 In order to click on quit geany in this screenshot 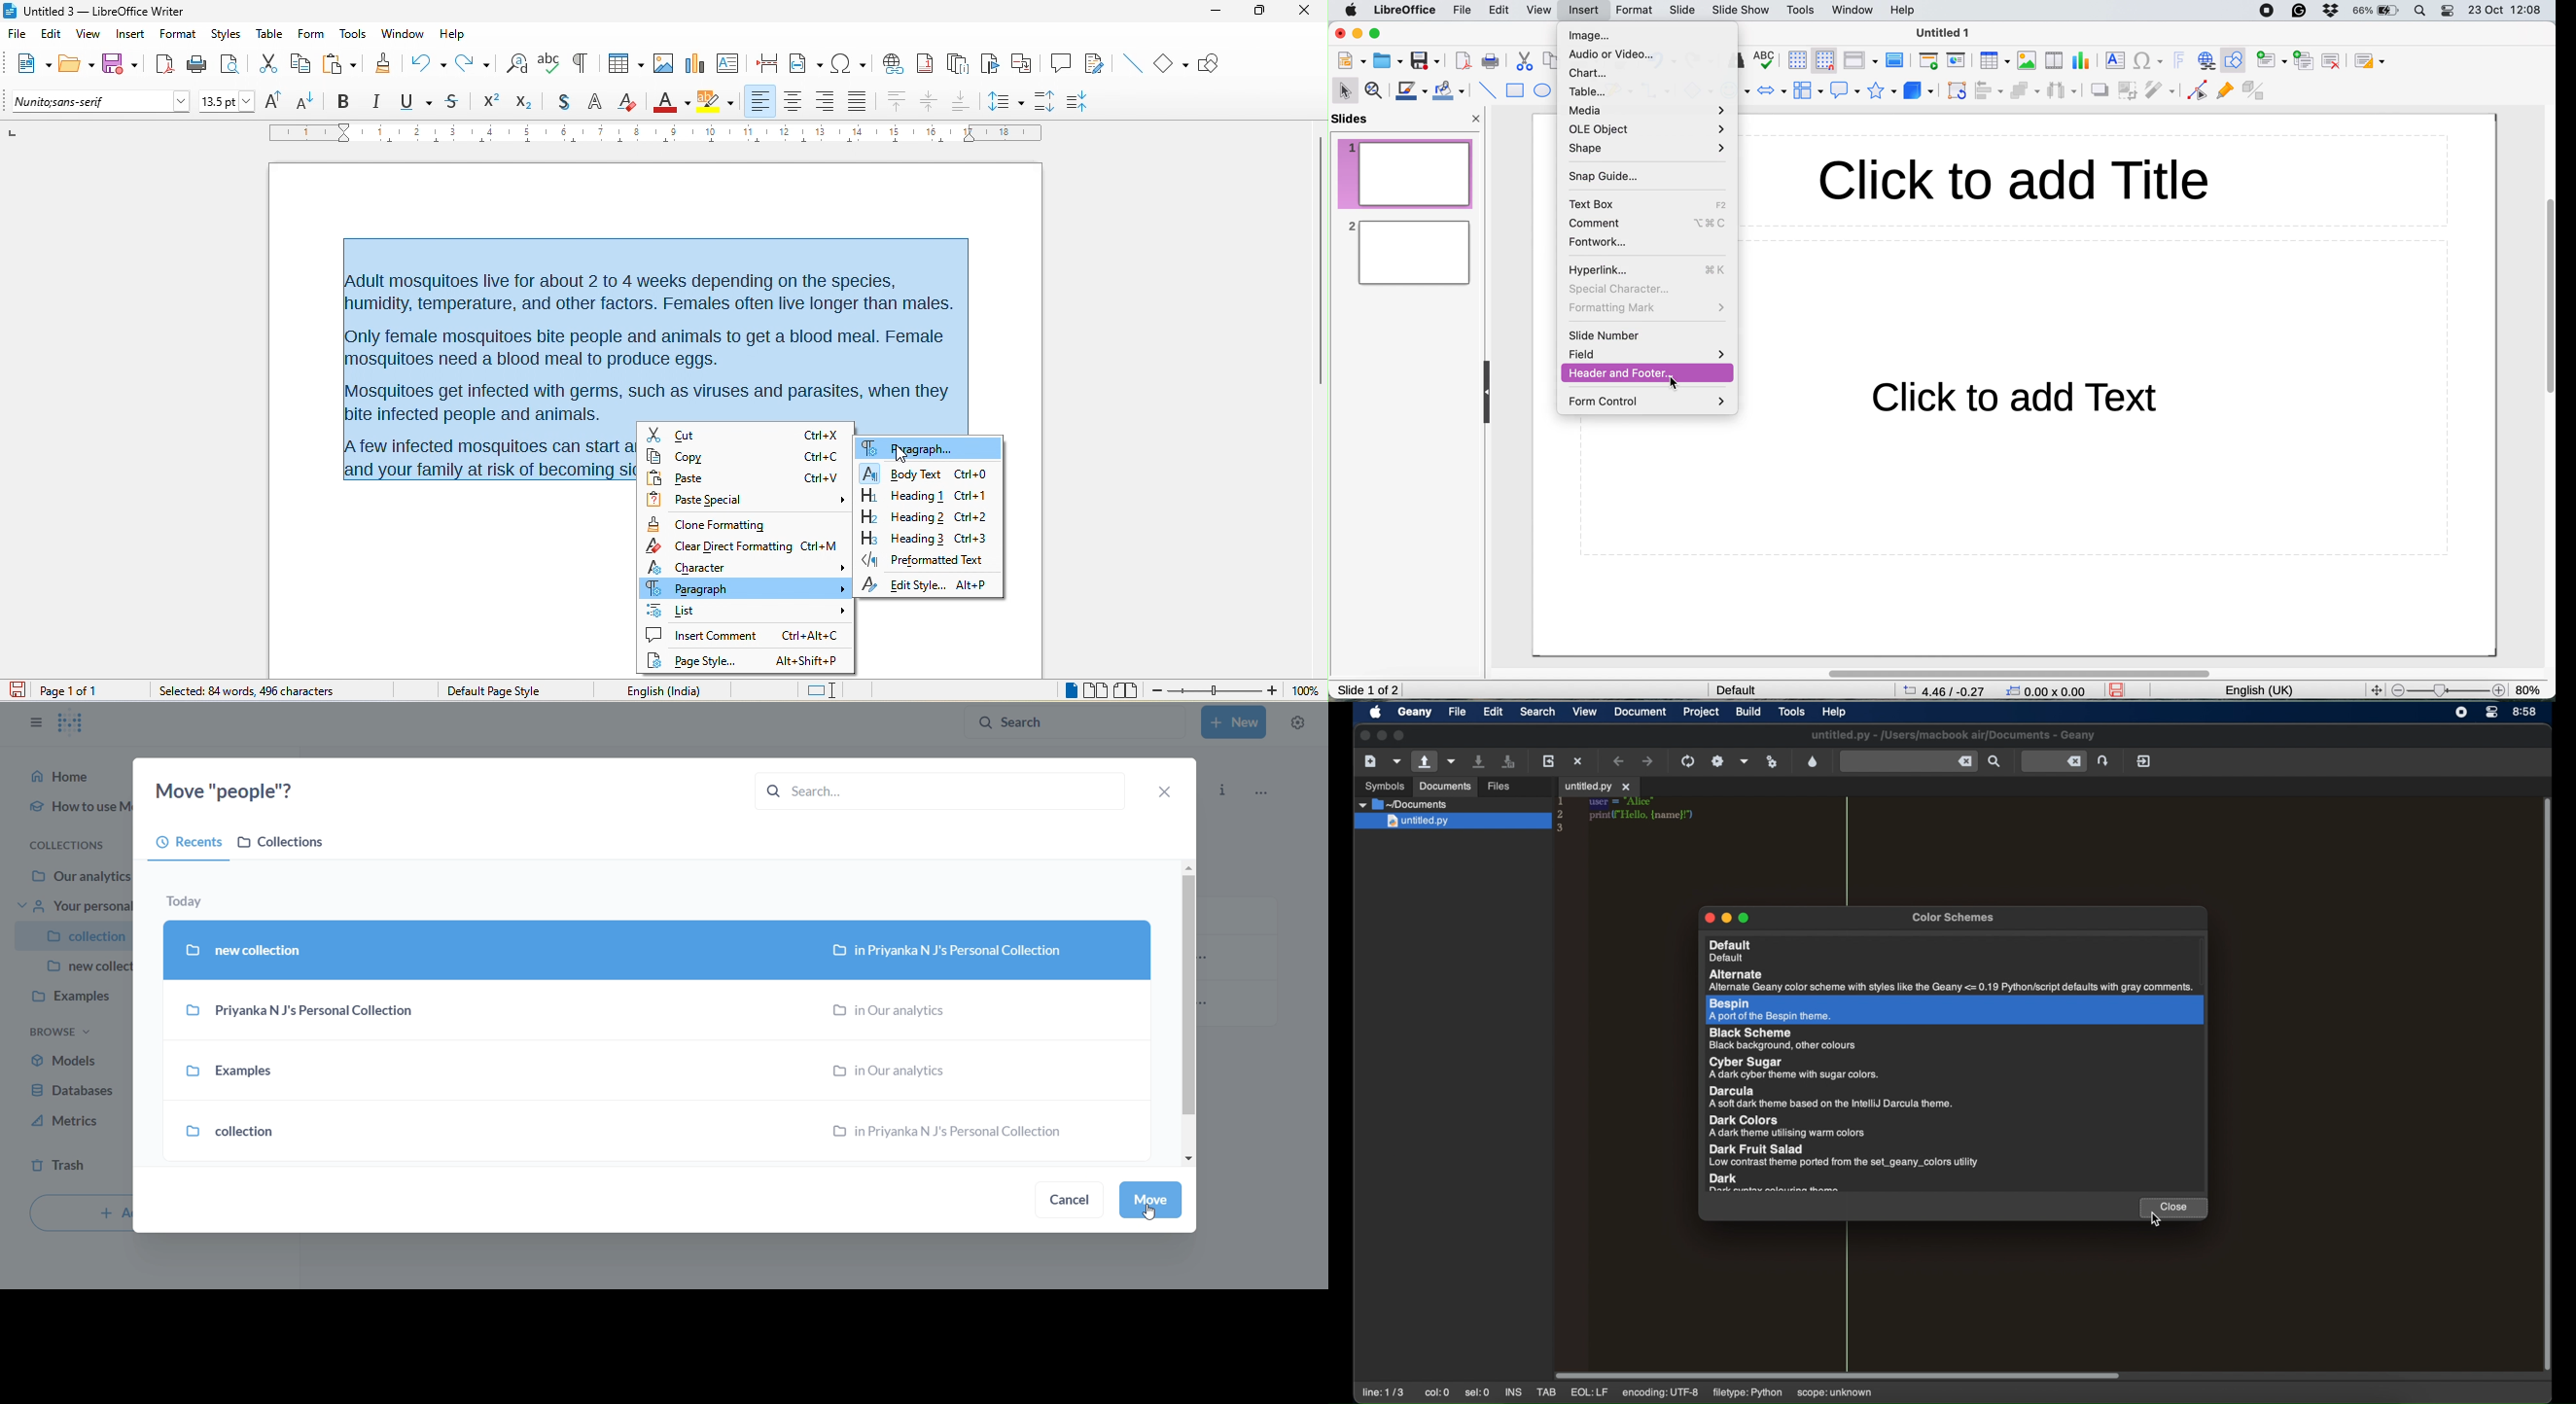, I will do `click(2144, 760)`.